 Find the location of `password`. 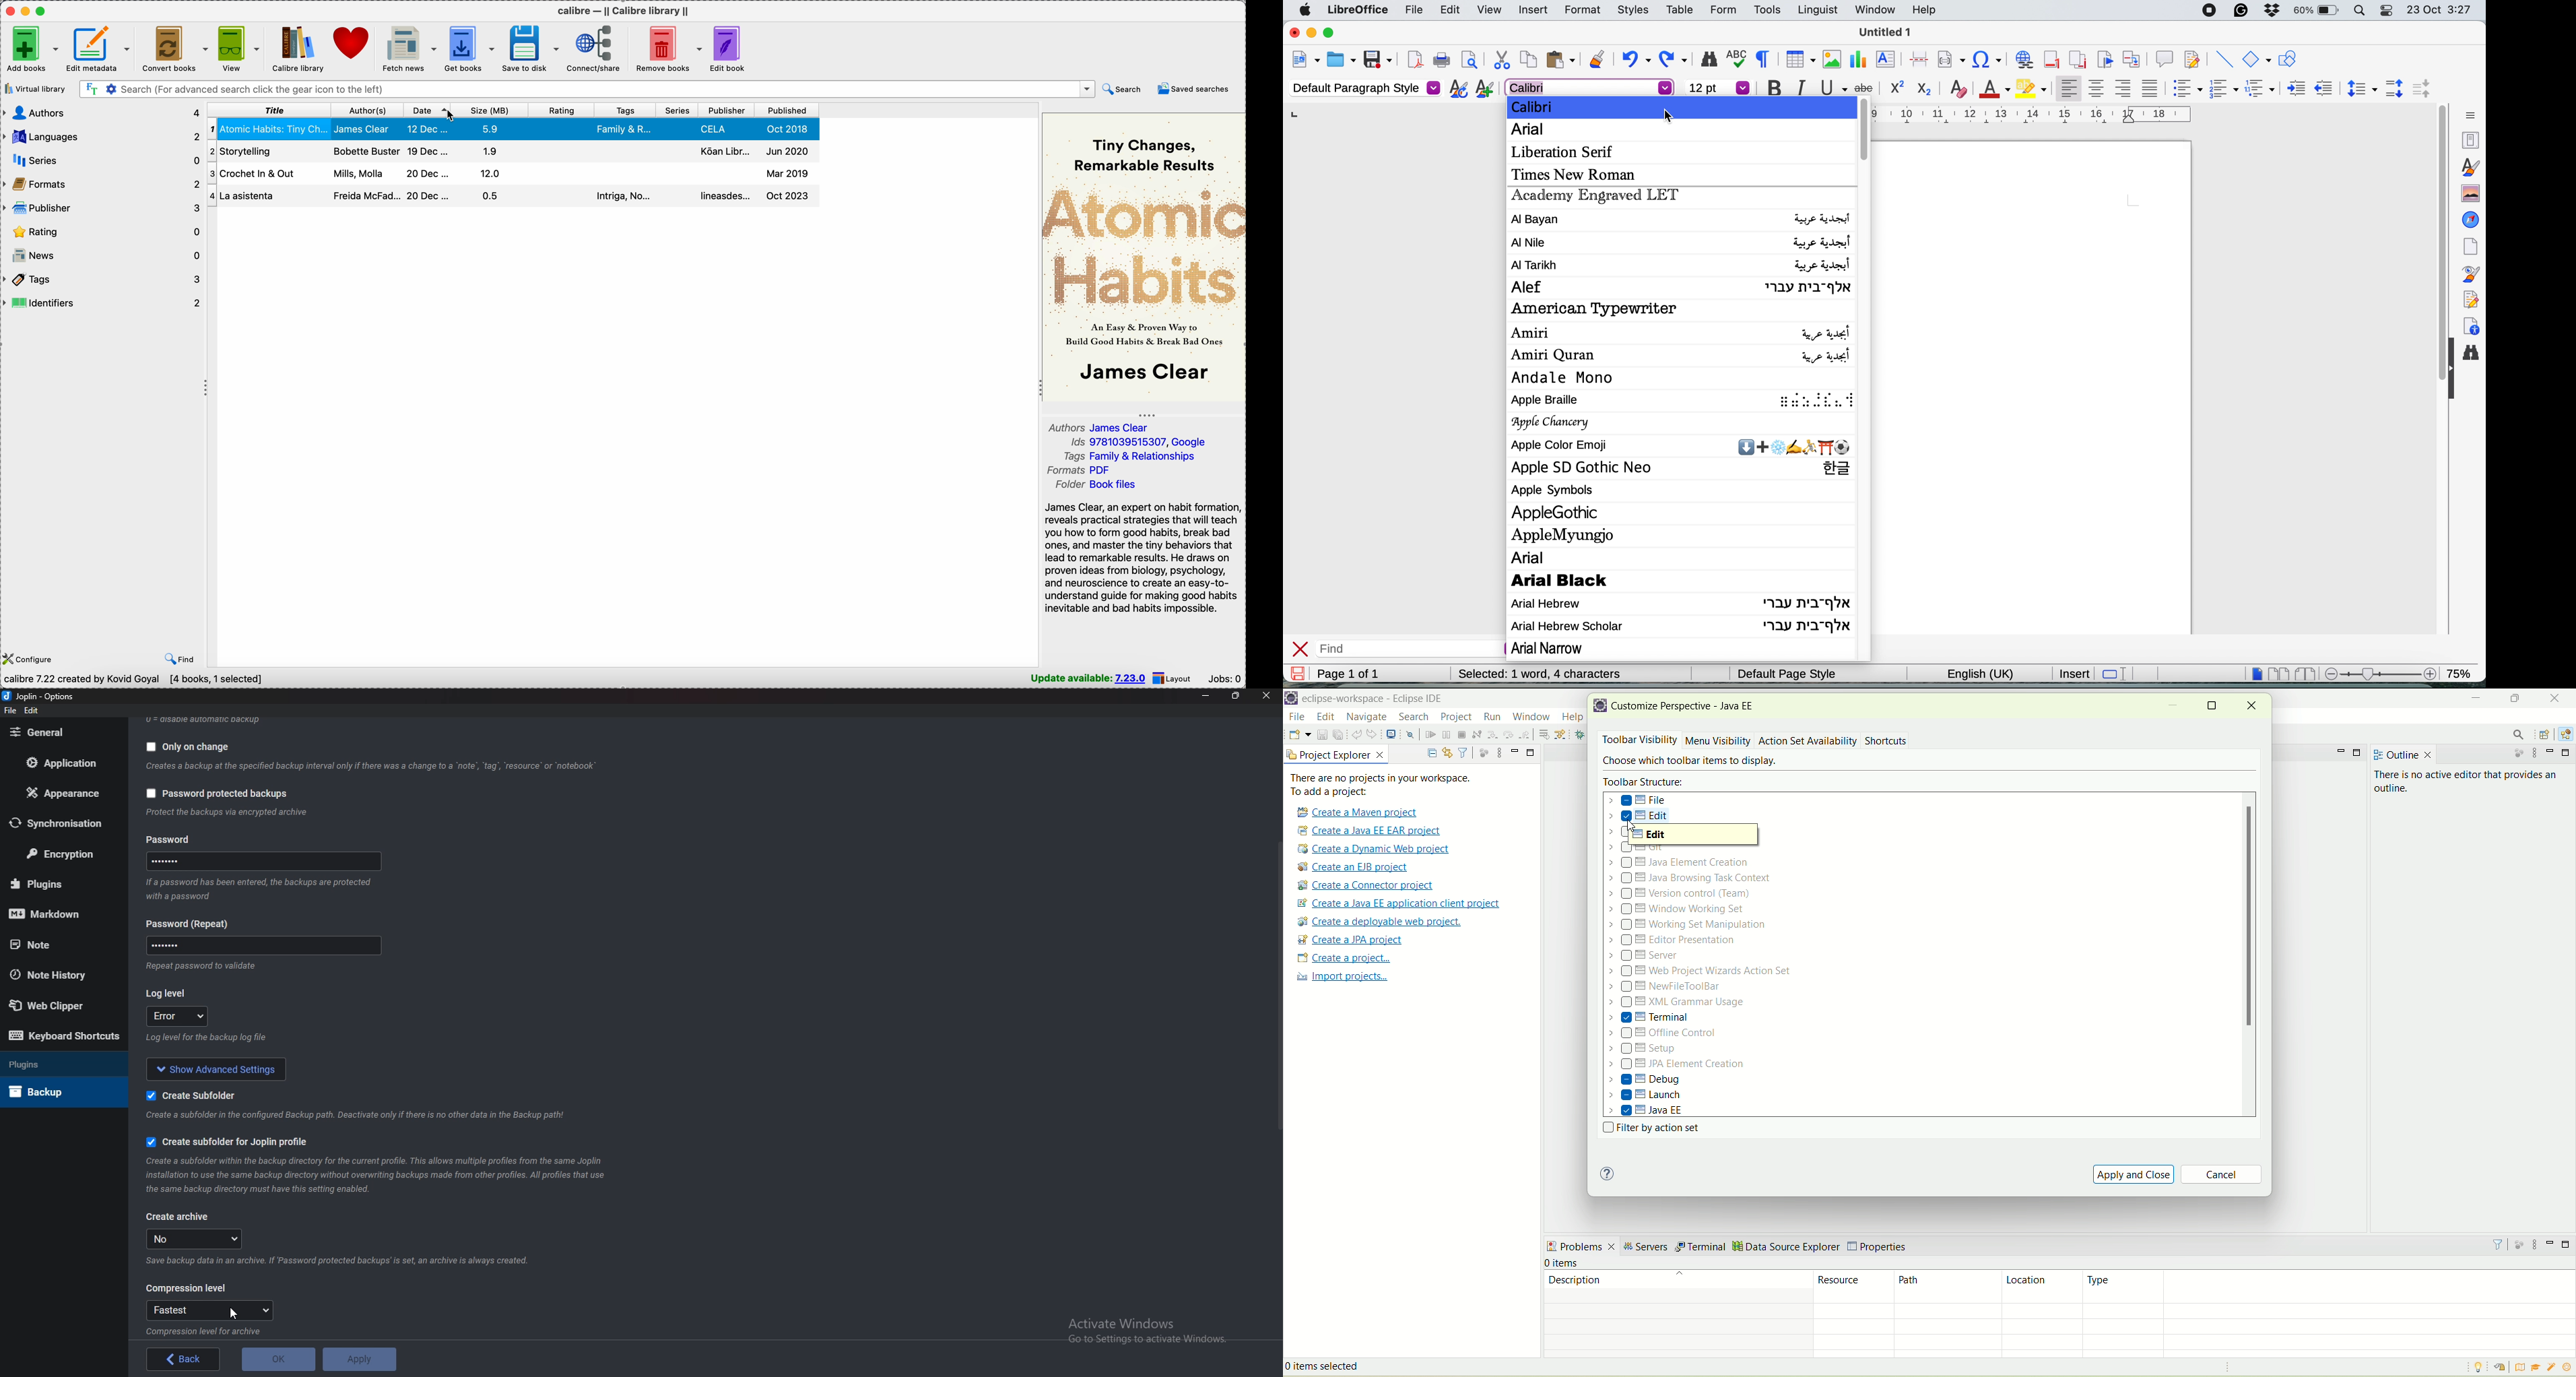

password is located at coordinates (172, 840).